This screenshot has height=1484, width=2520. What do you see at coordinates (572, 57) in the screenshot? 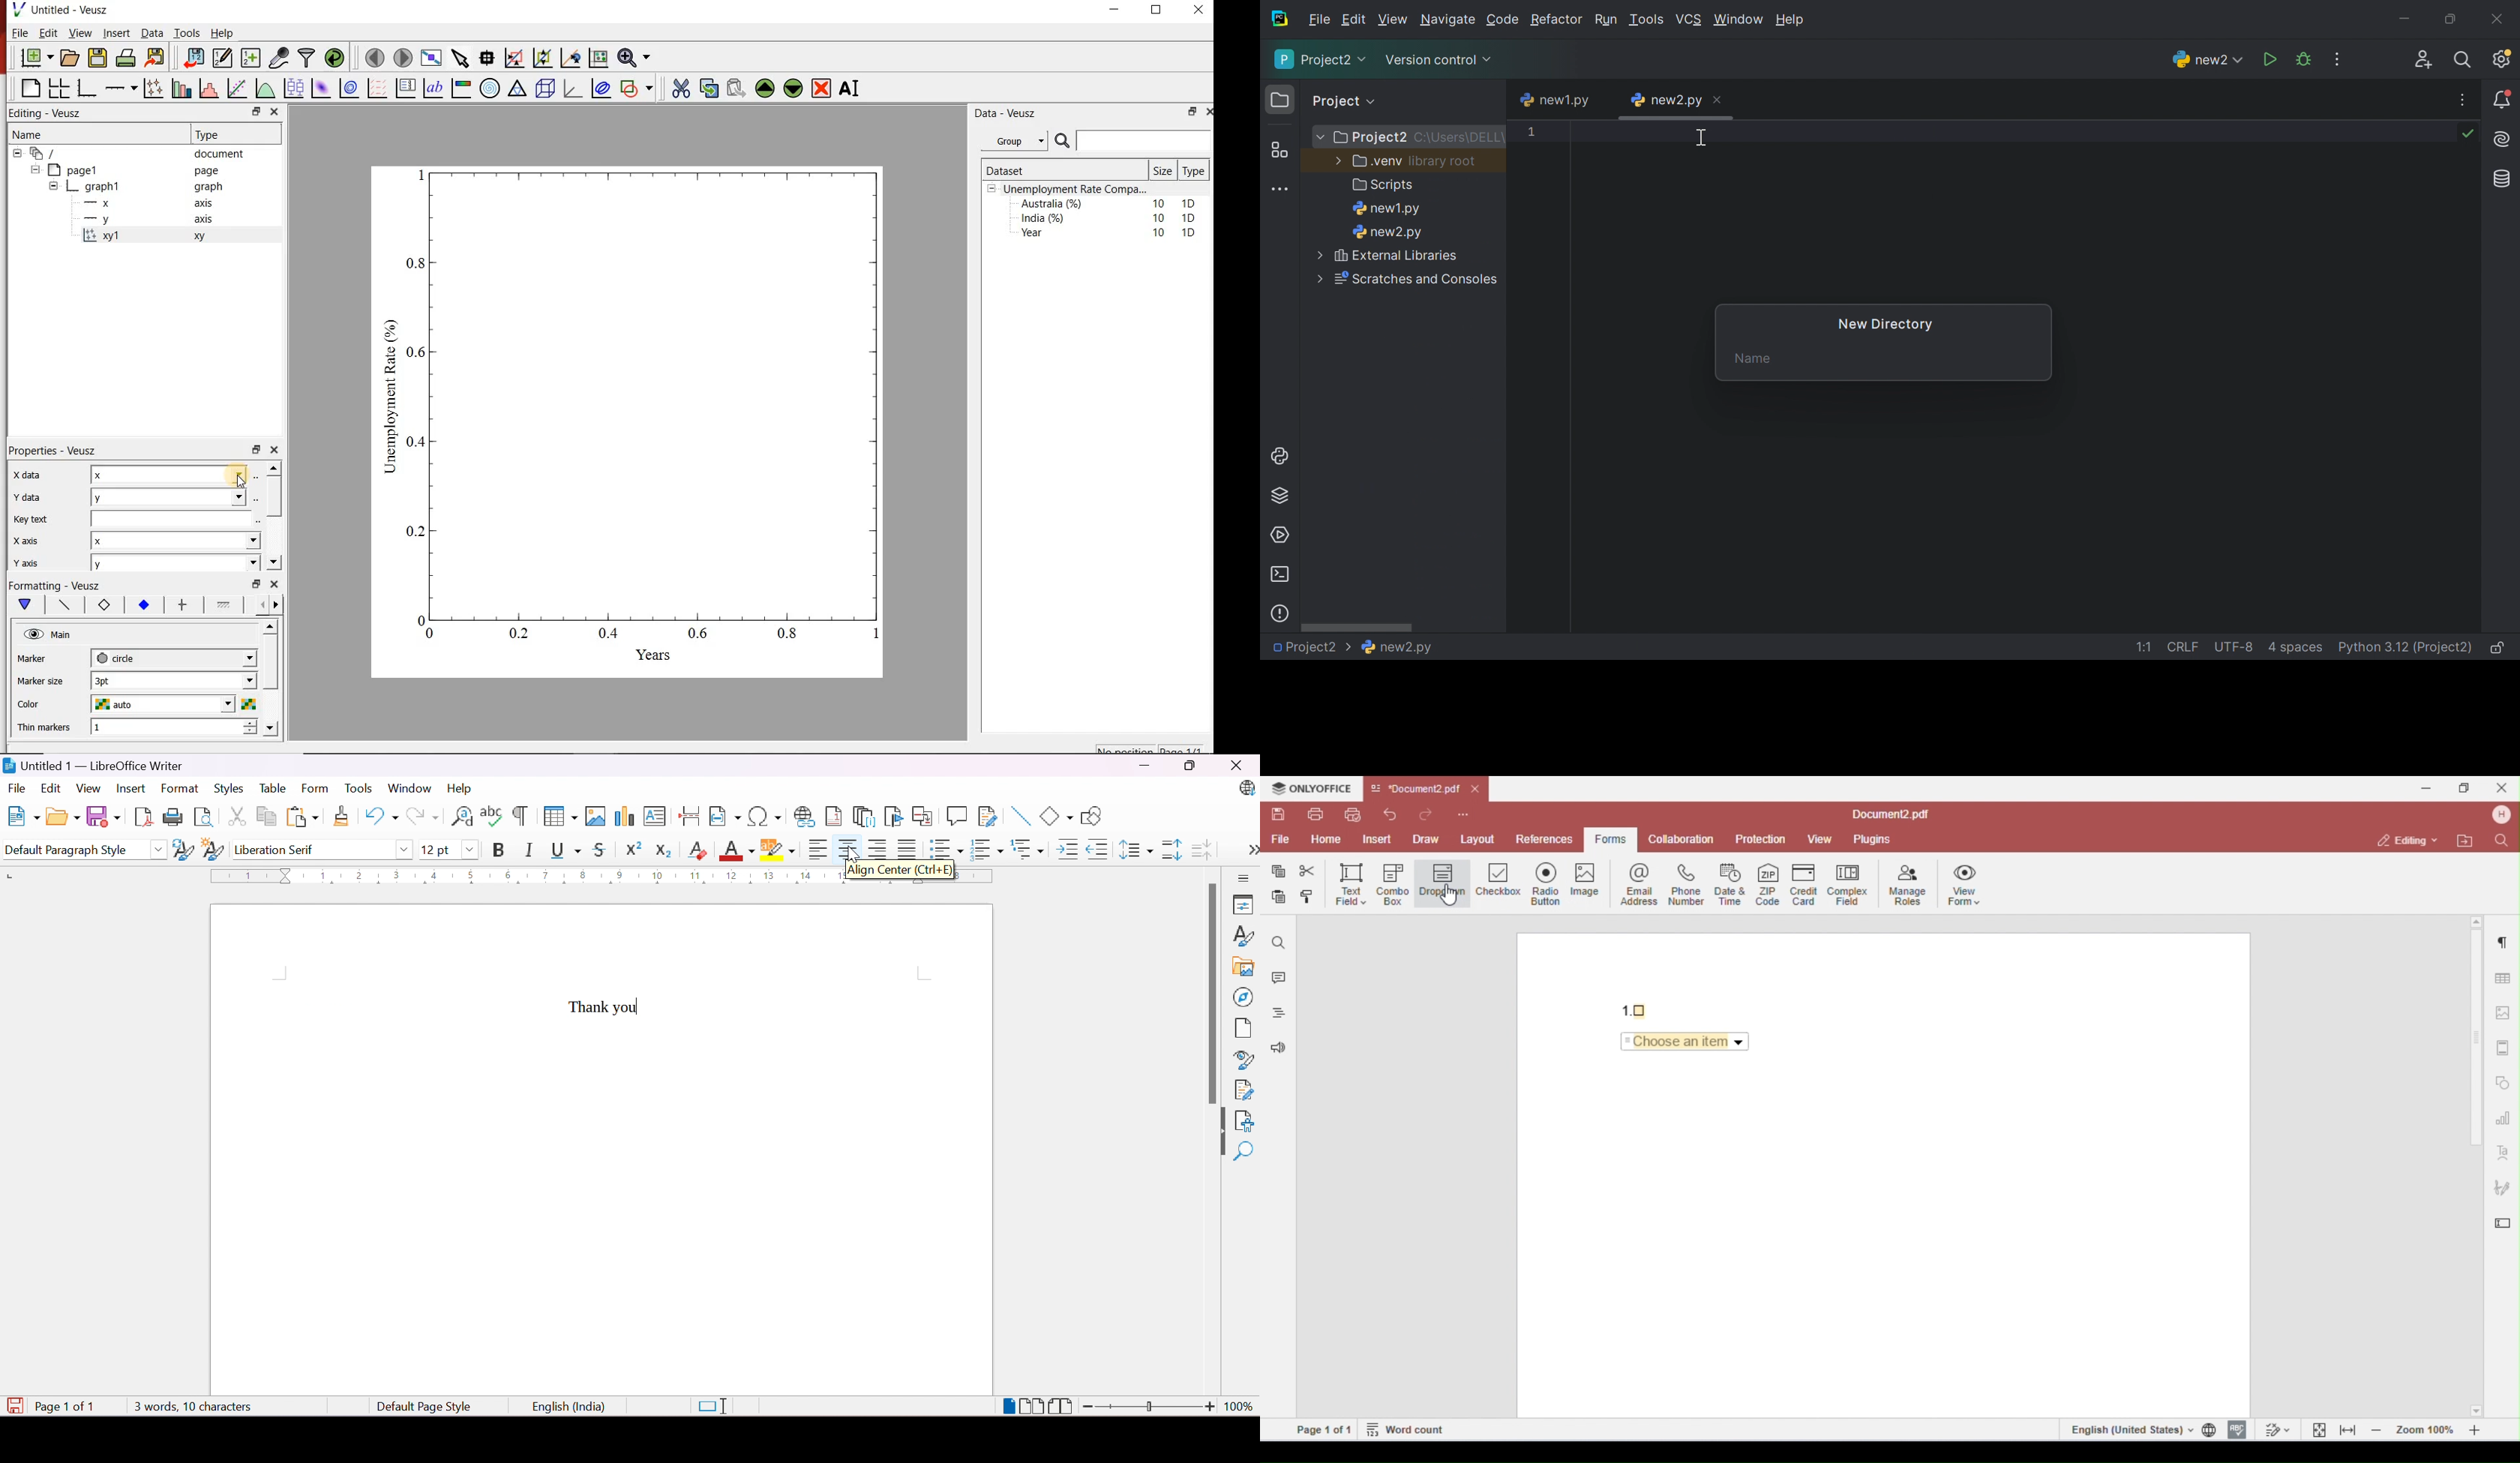
I see `click to recenter graph axes` at bounding box center [572, 57].